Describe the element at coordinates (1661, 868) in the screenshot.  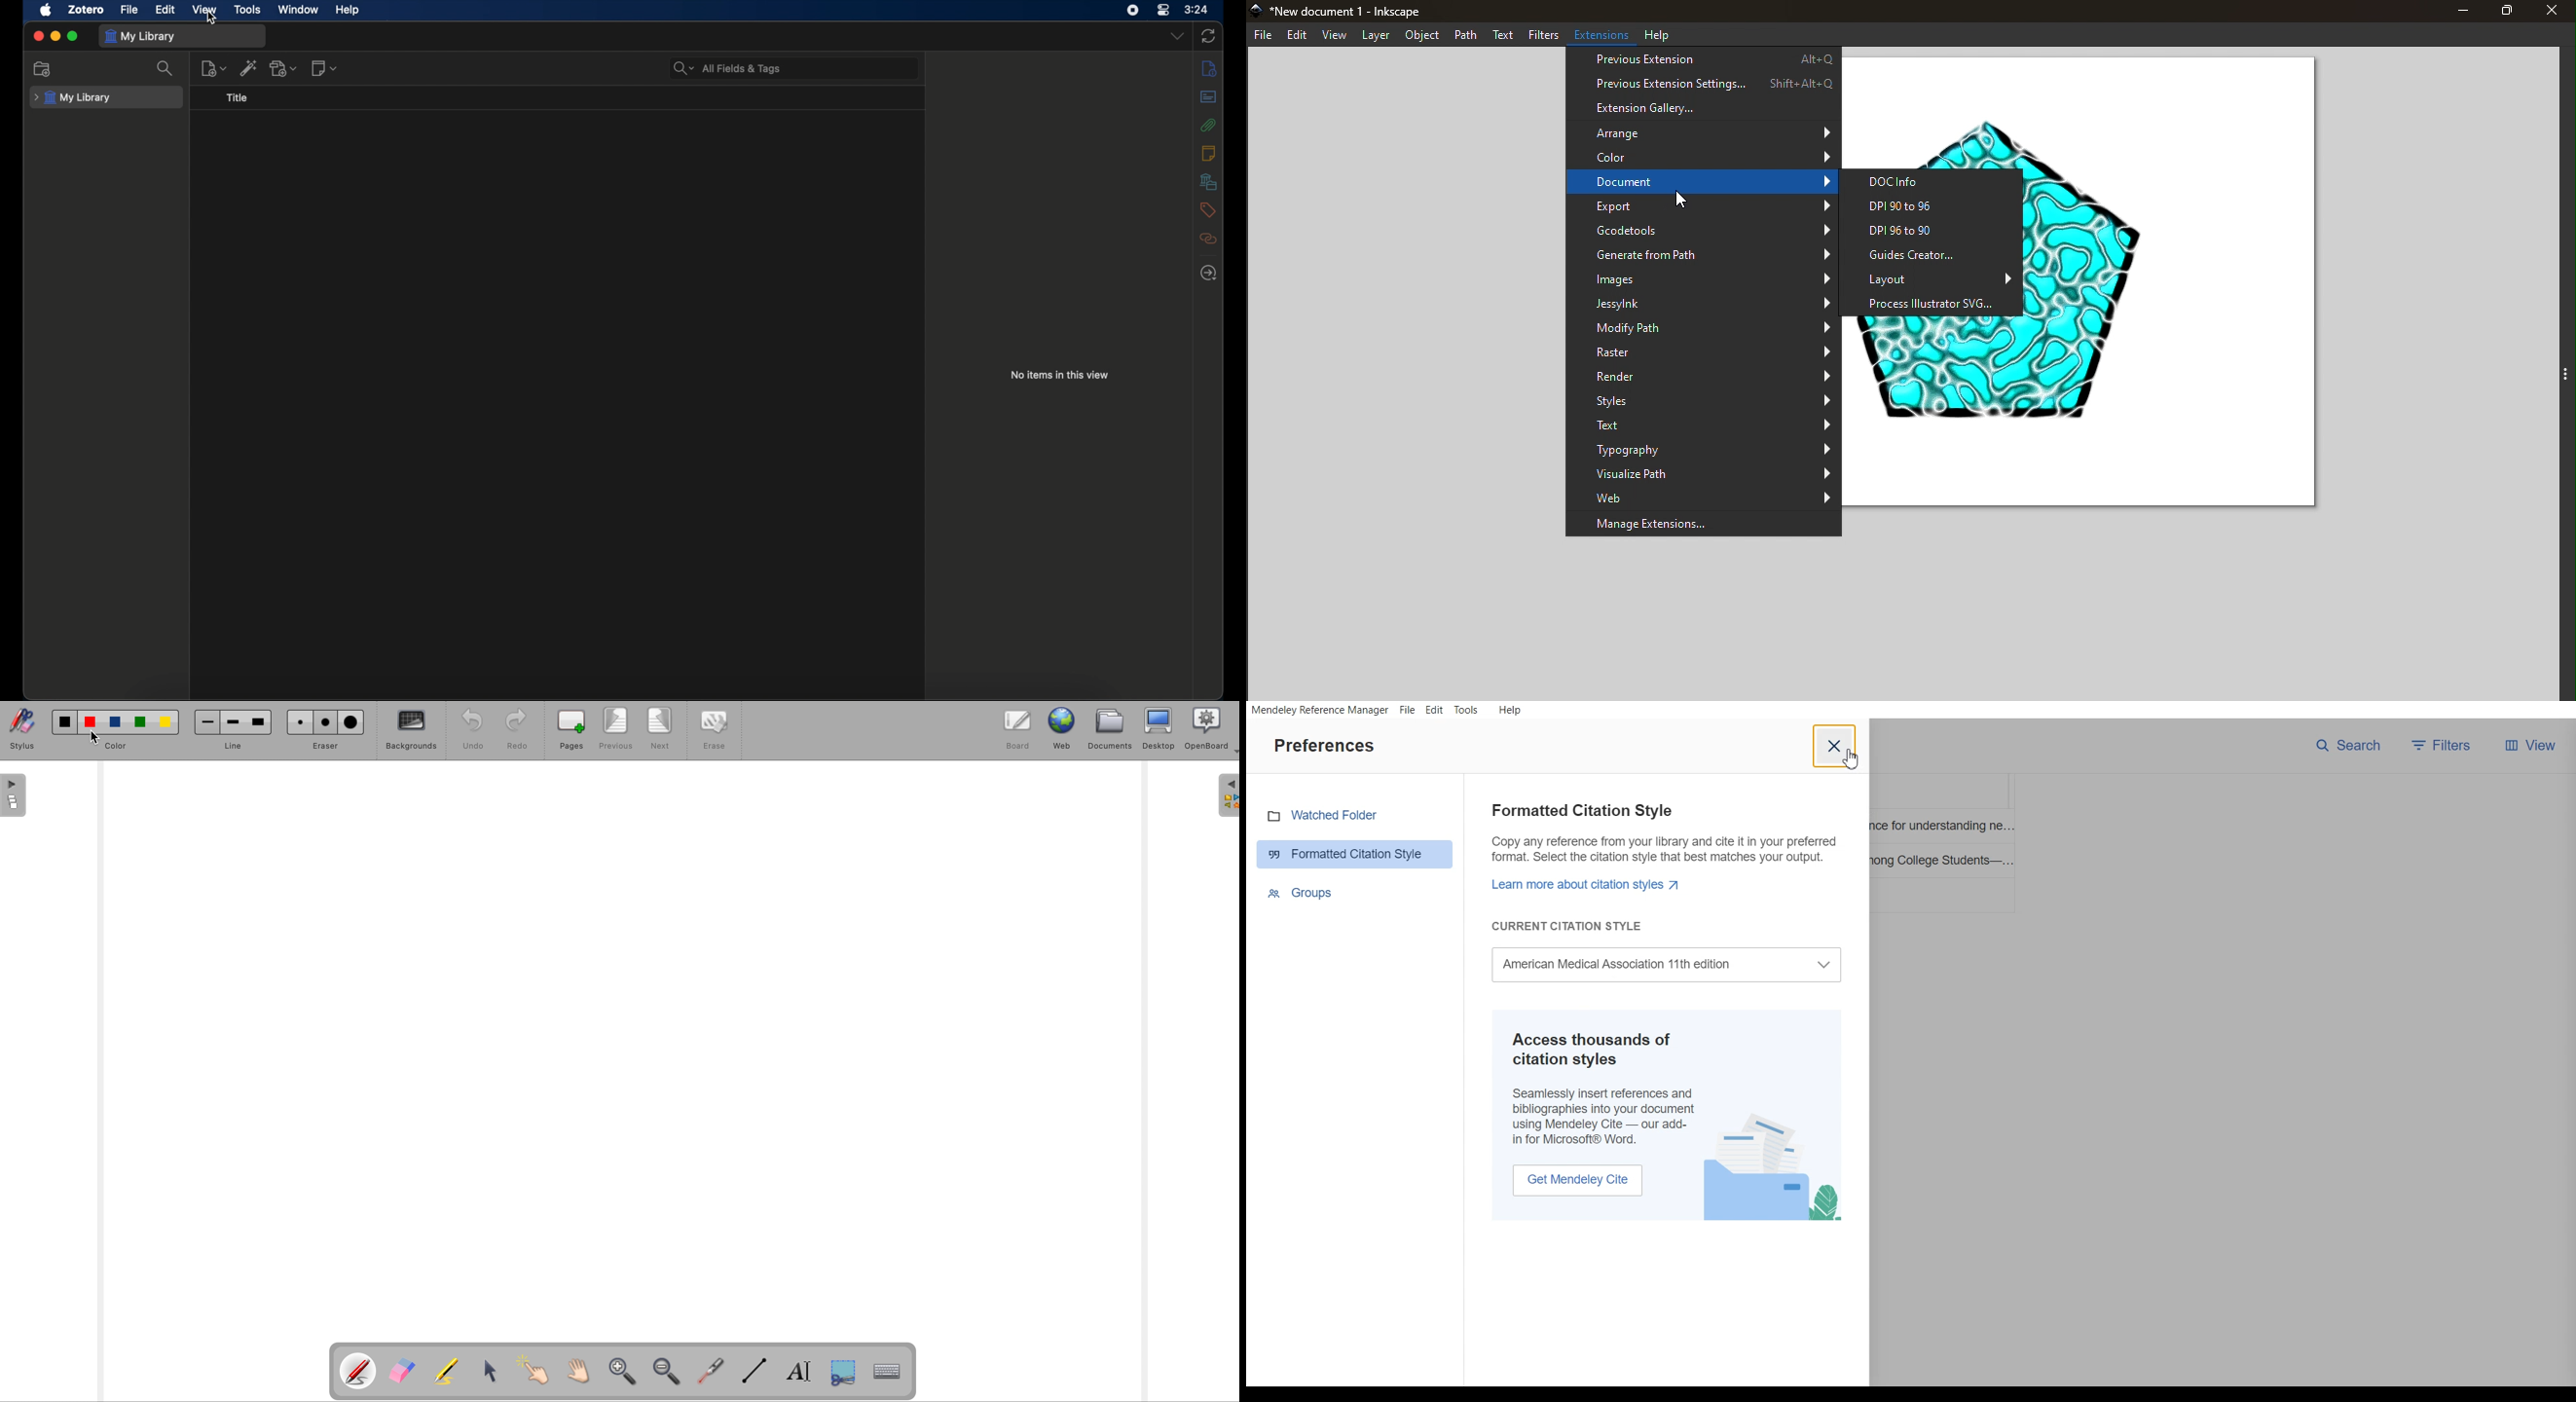
I see `Formatted Citation Style text` at that location.